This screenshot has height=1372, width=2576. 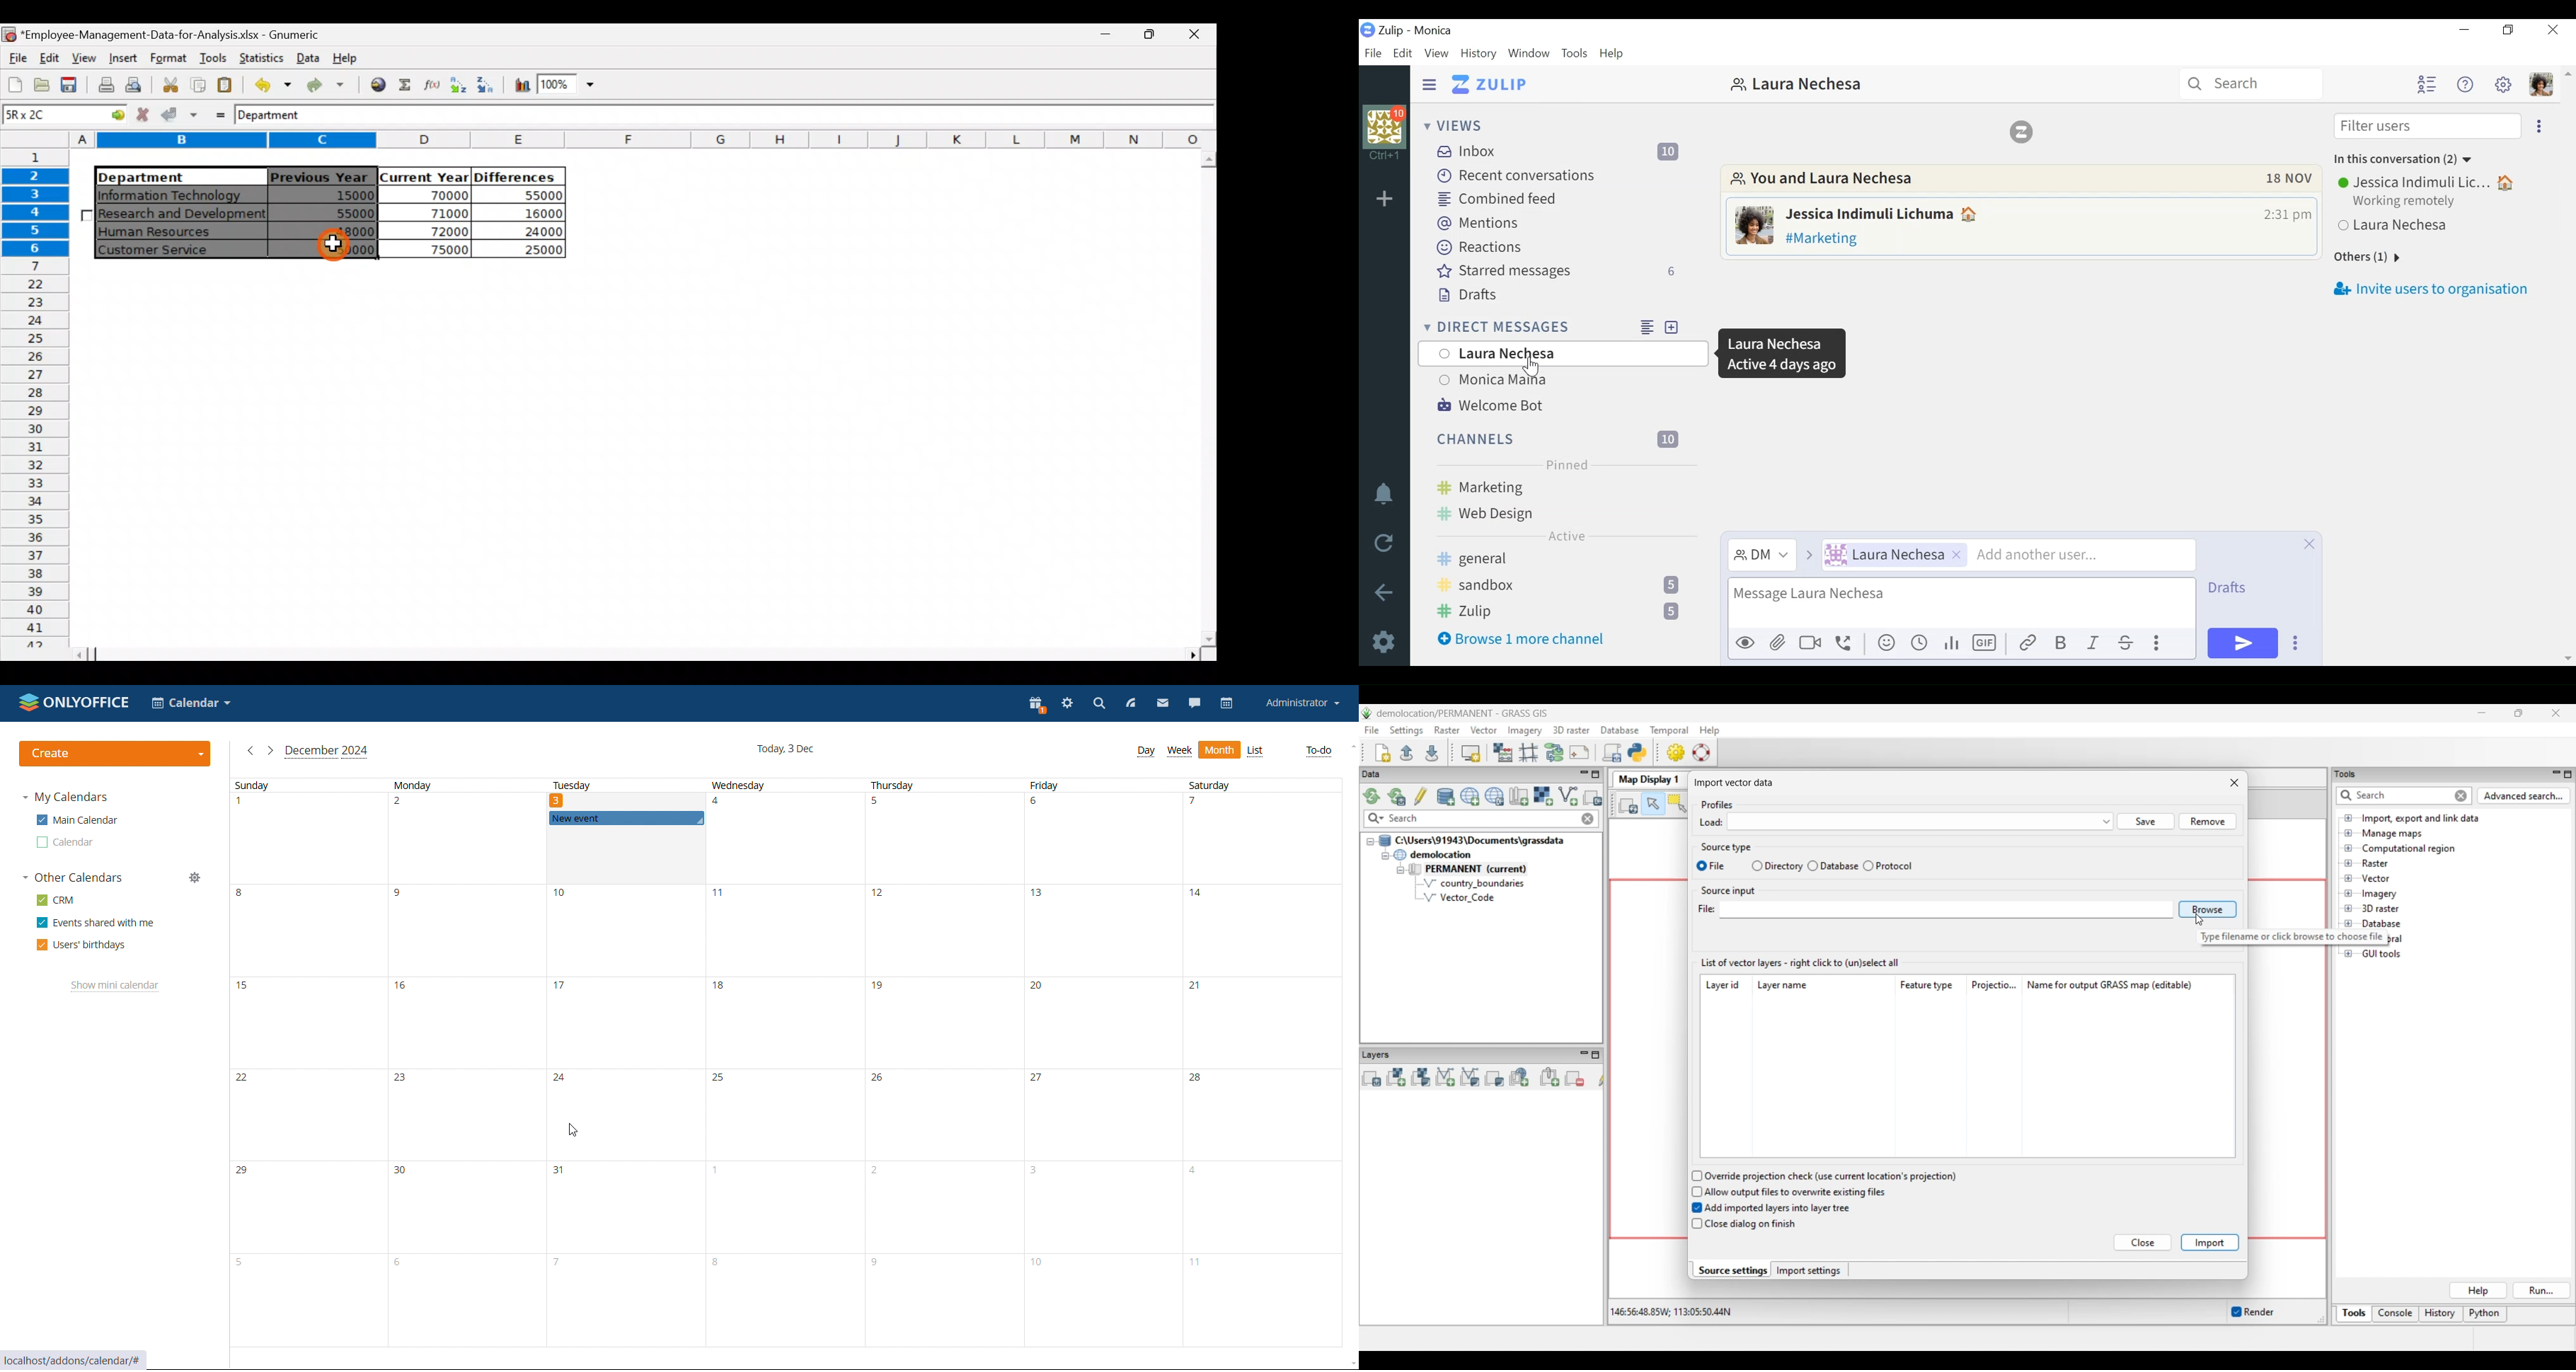 What do you see at coordinates (1151, 39) in the screenshot?
I see `Minimize` at bounding box center [1151, 39].